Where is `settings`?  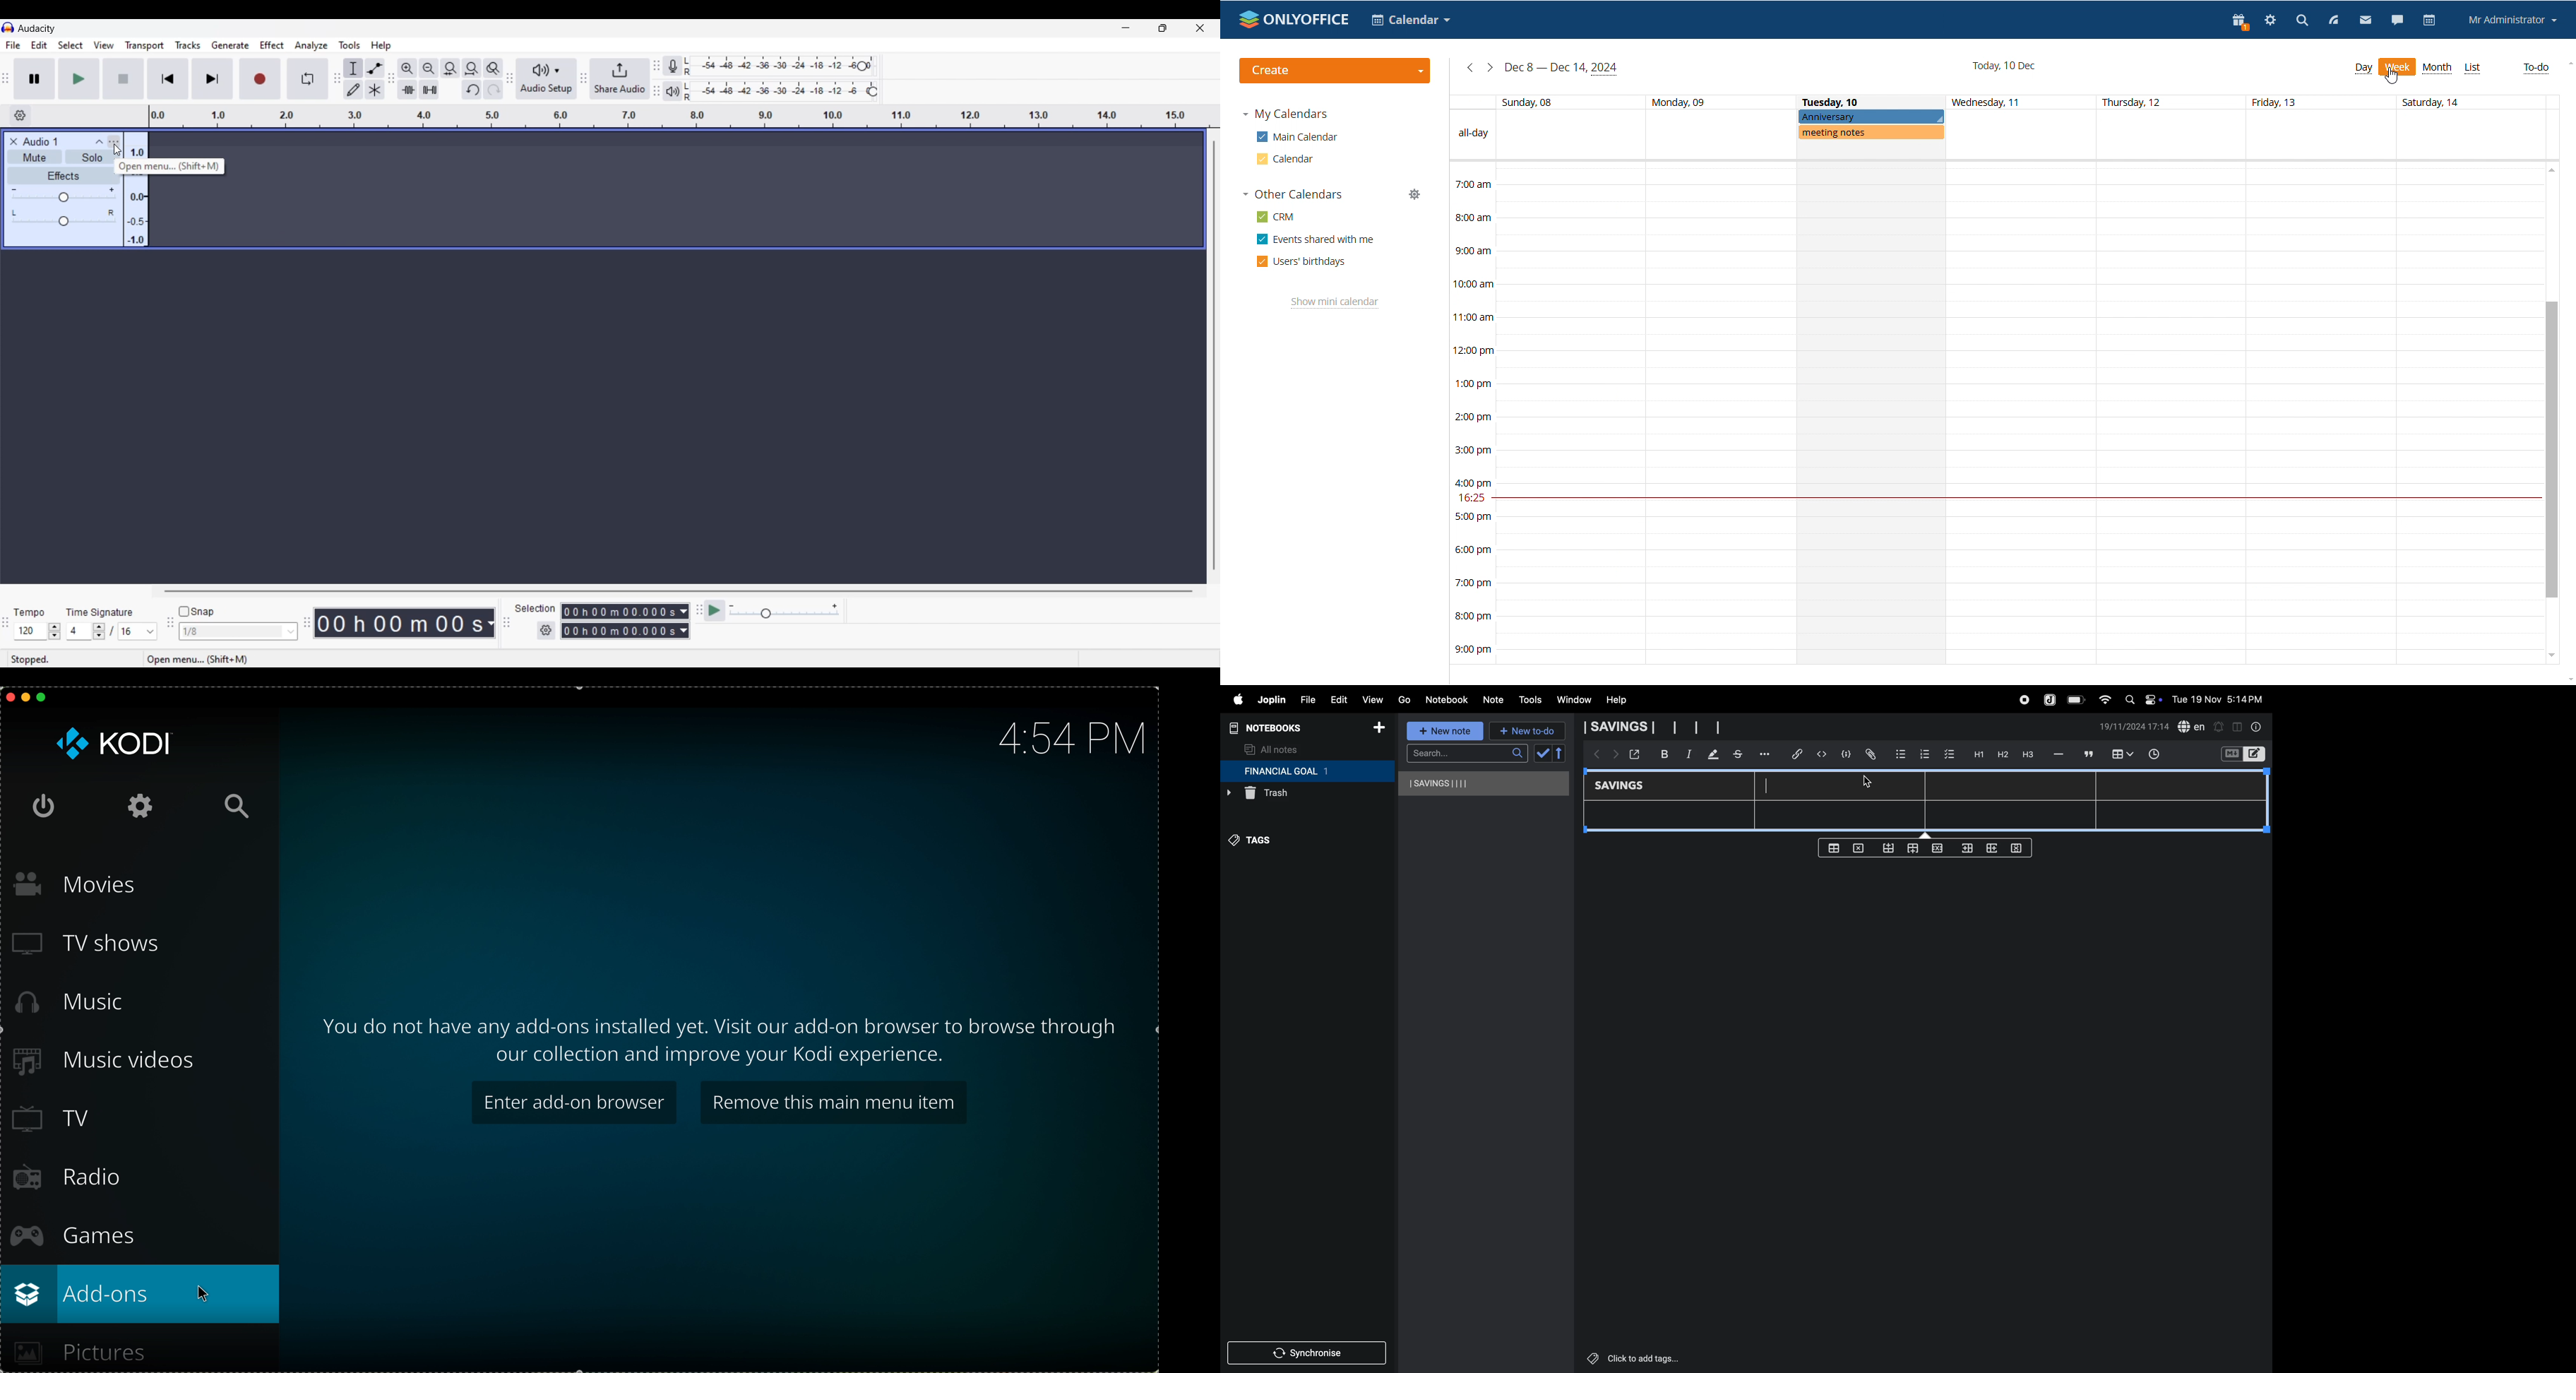
settings is located at coordinates (140, 806).